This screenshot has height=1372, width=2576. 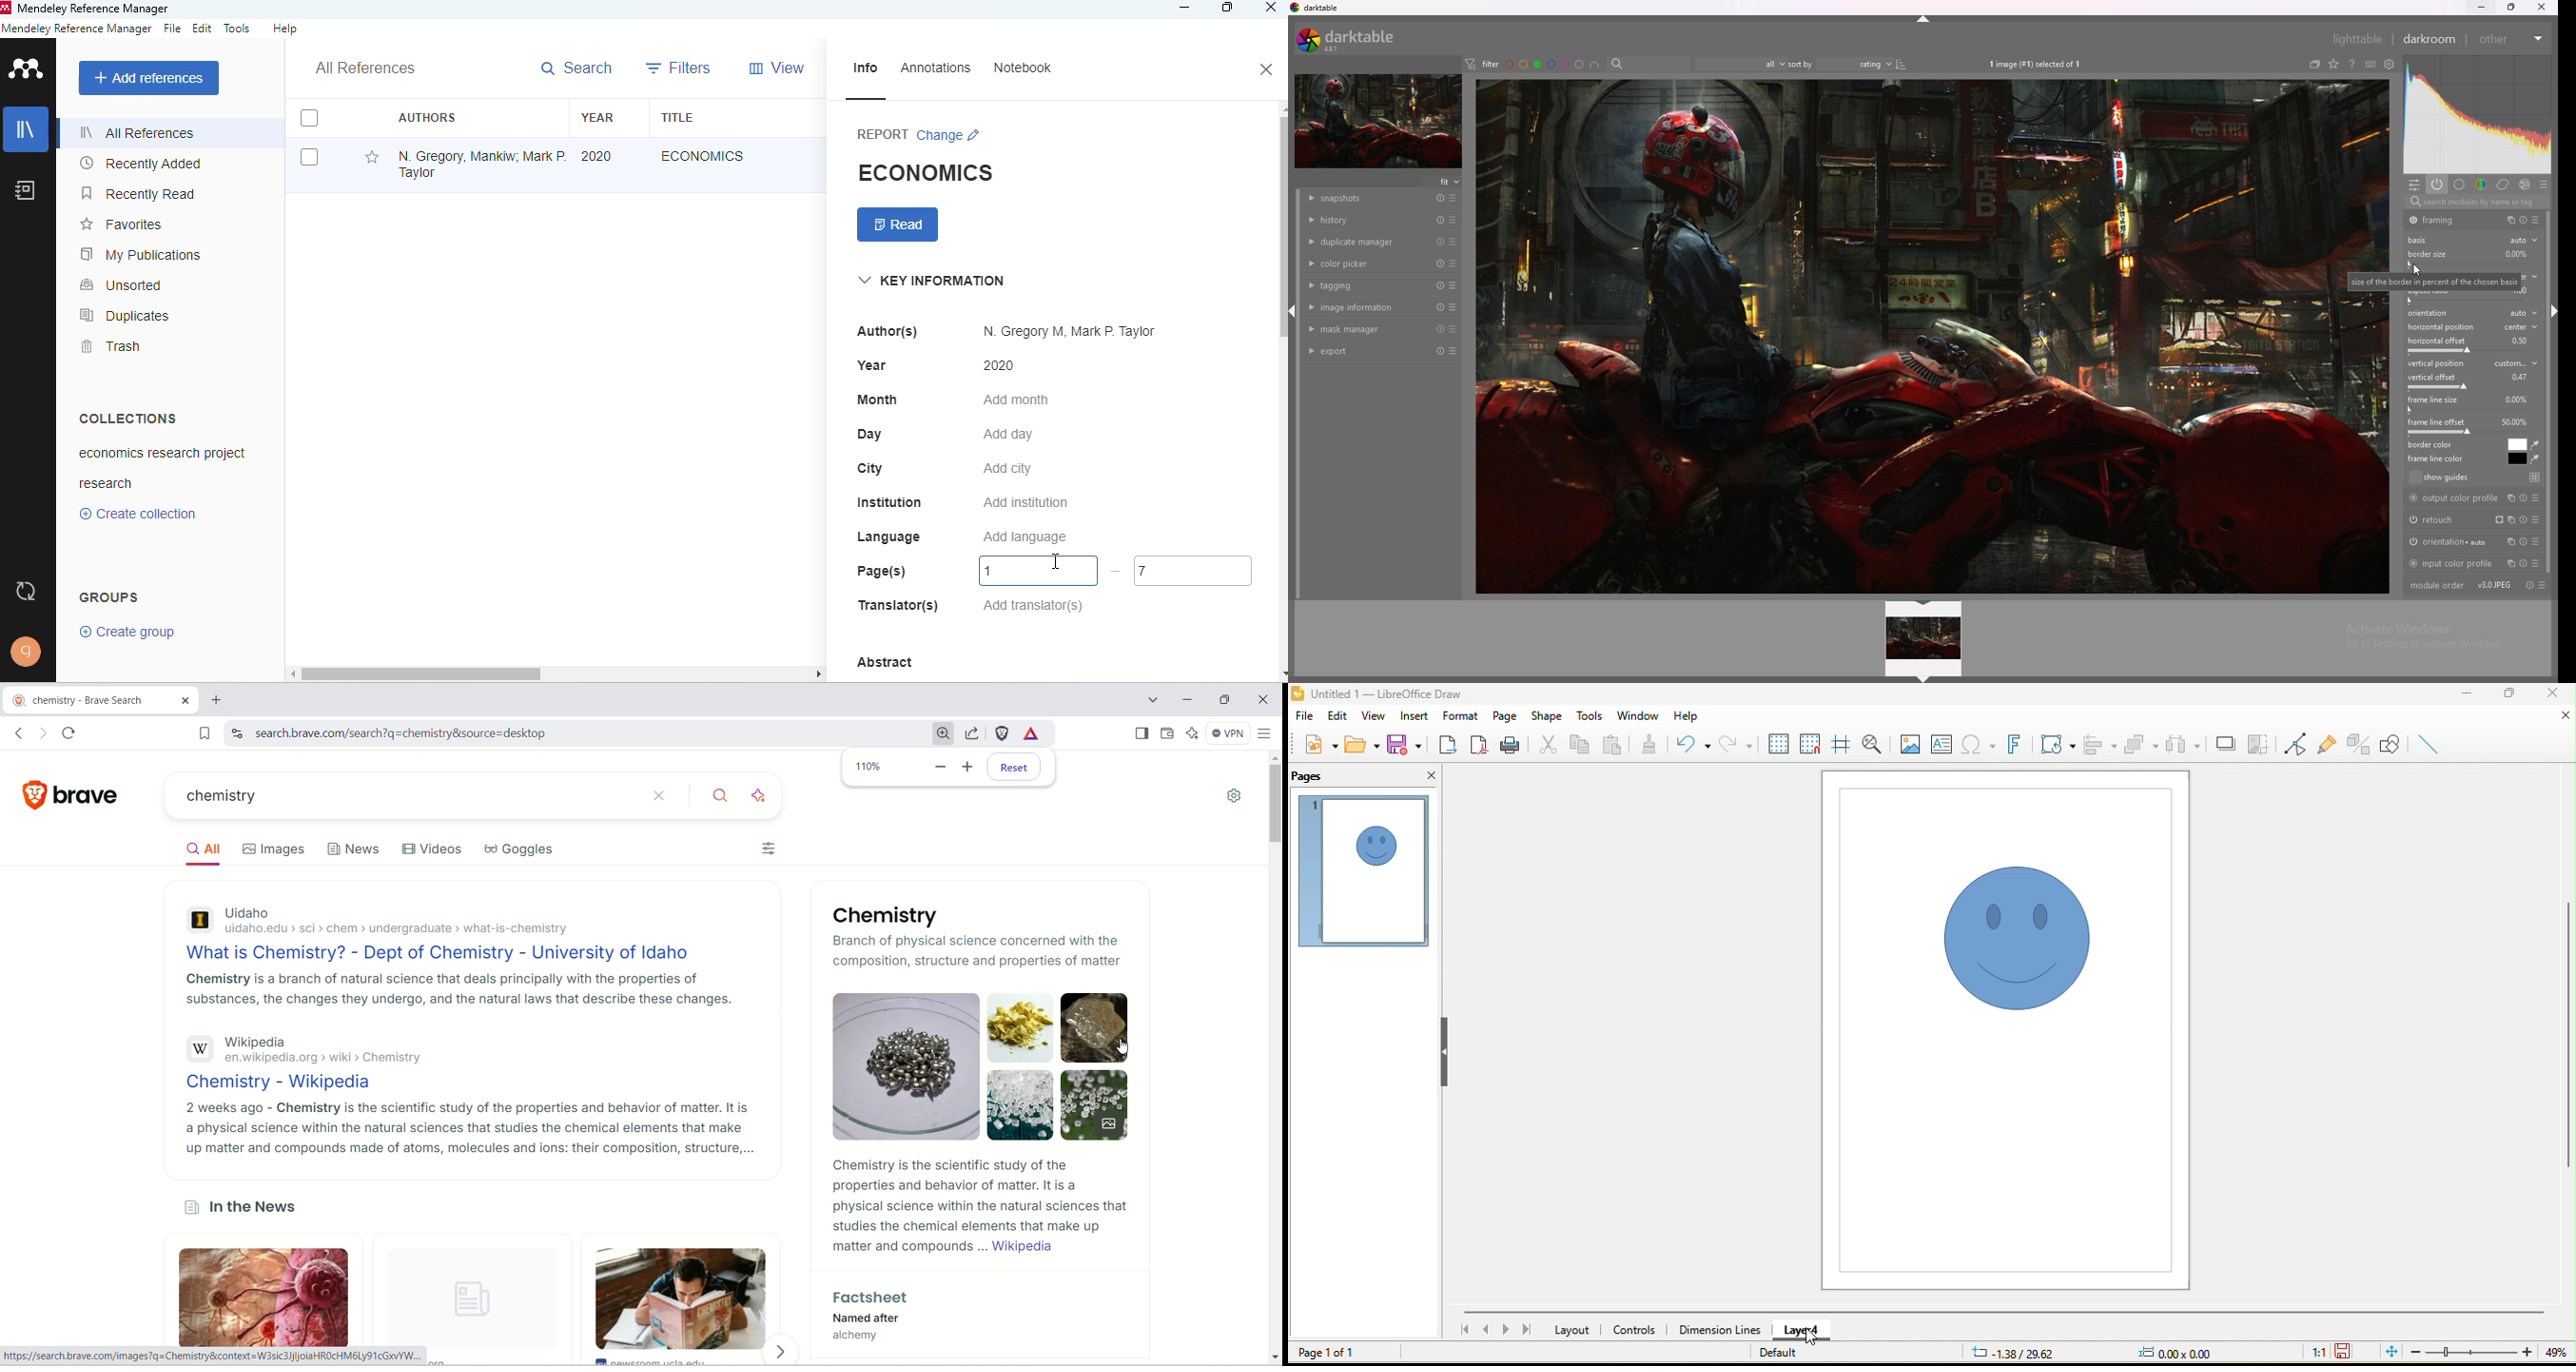 I want to click on presets, so click(x=1453, y=242).